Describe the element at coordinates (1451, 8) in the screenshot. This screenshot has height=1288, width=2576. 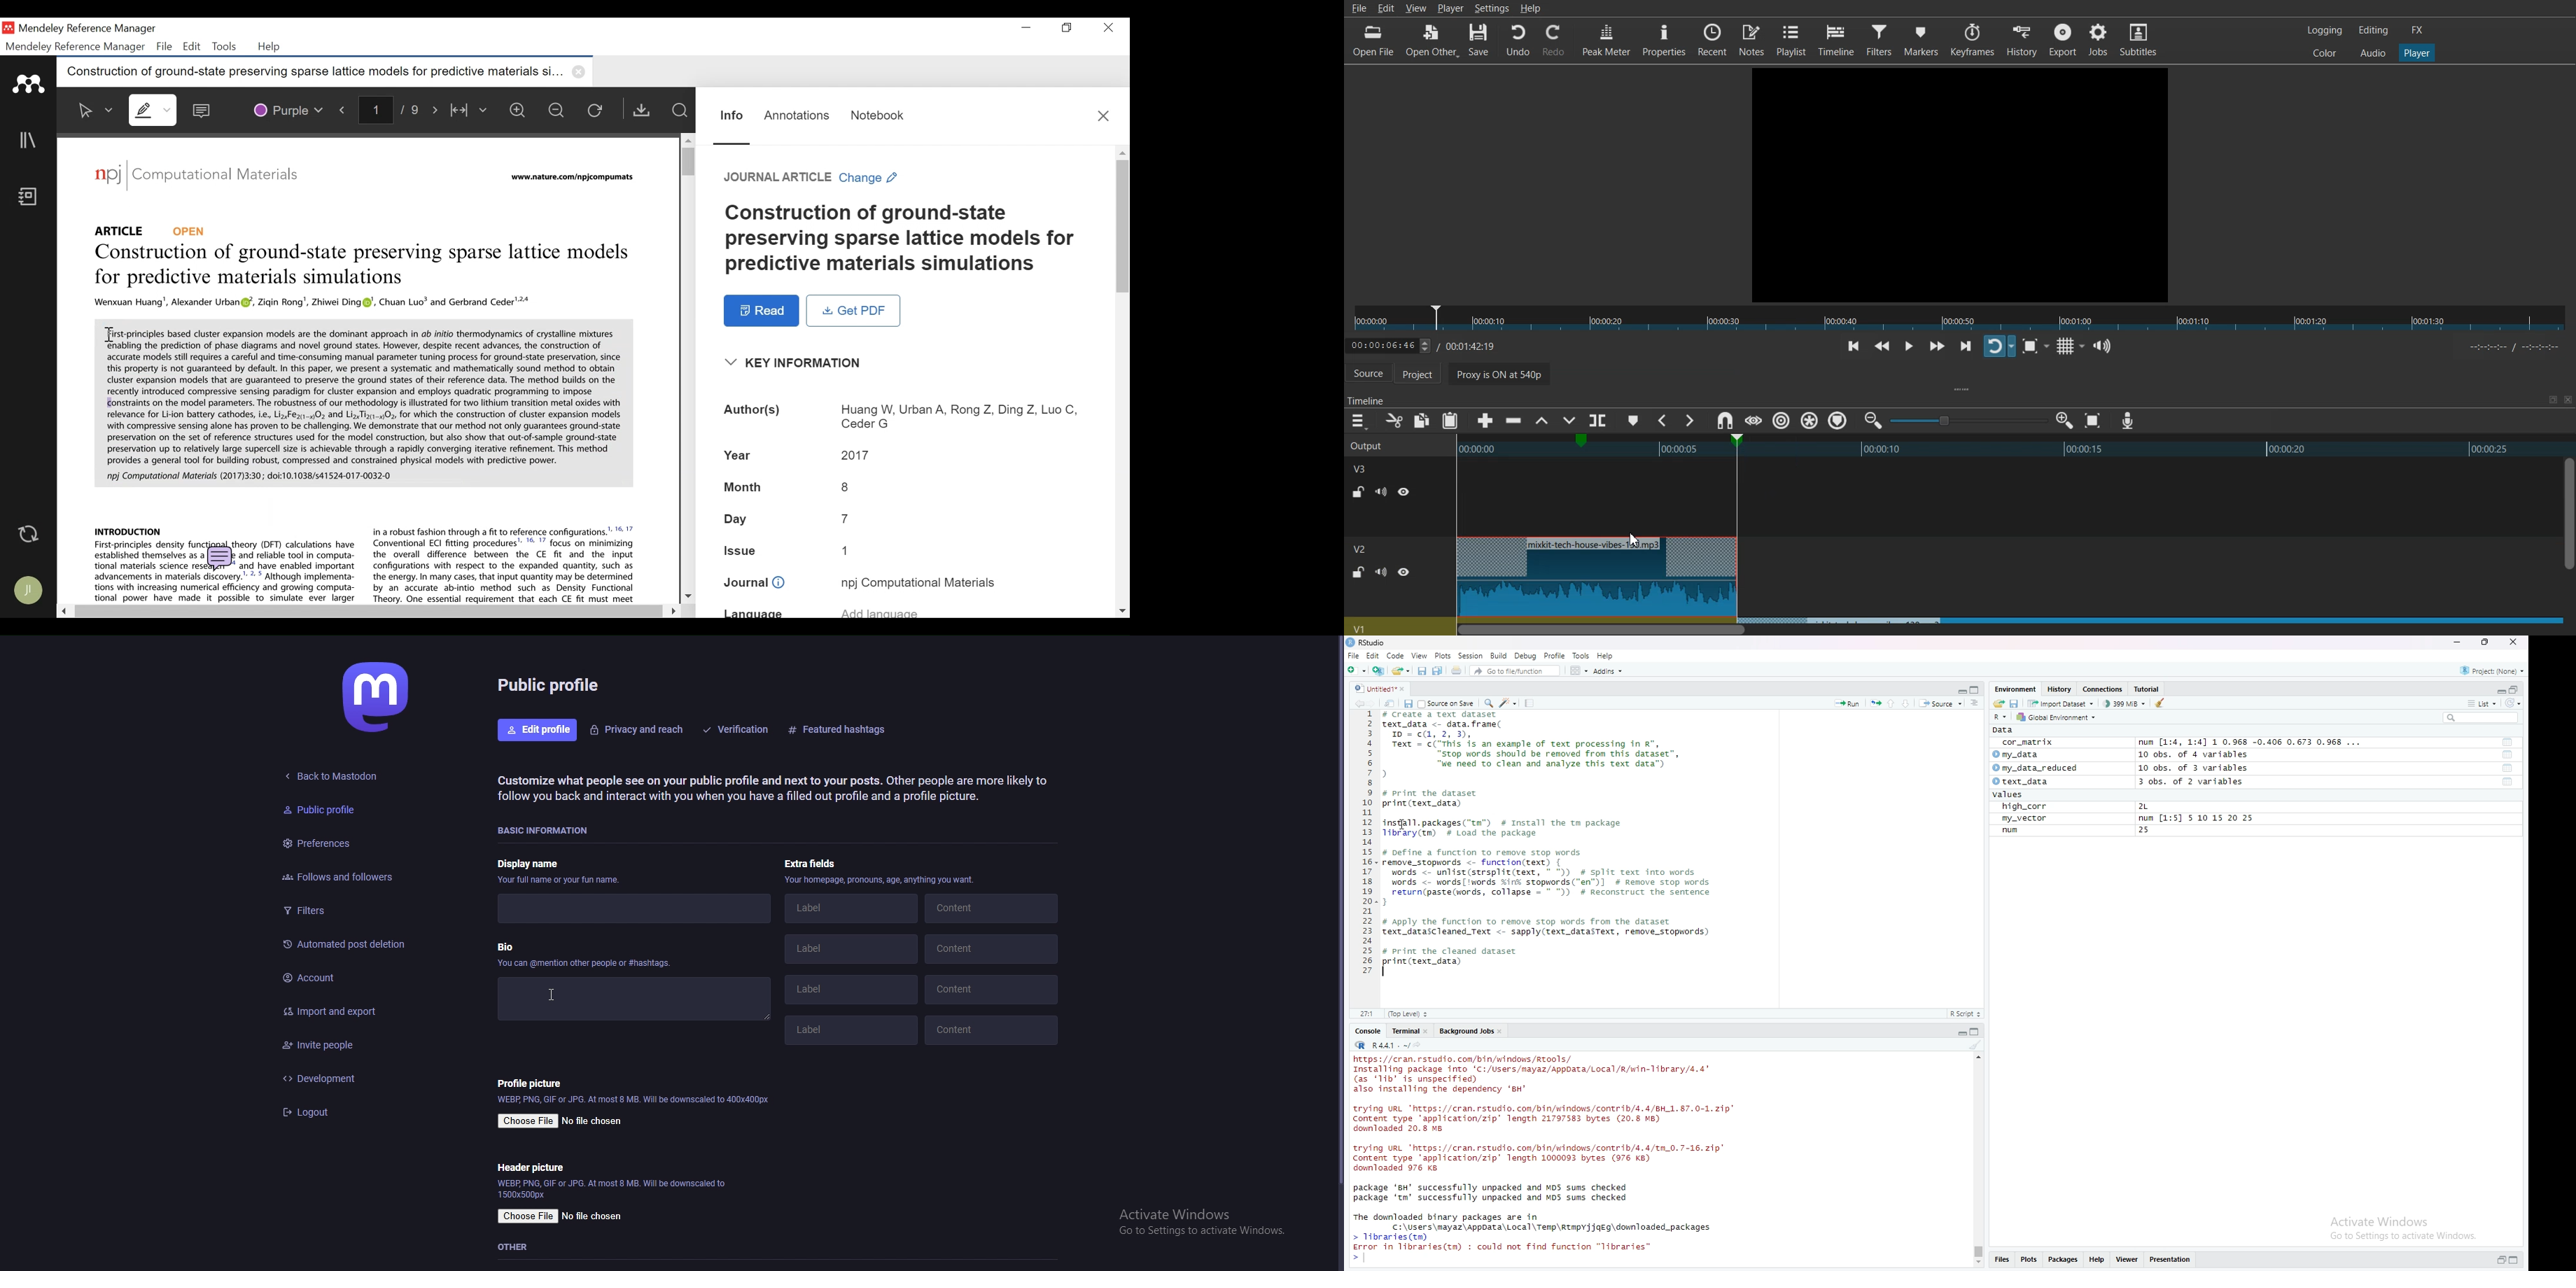
I see `Player` at that location.